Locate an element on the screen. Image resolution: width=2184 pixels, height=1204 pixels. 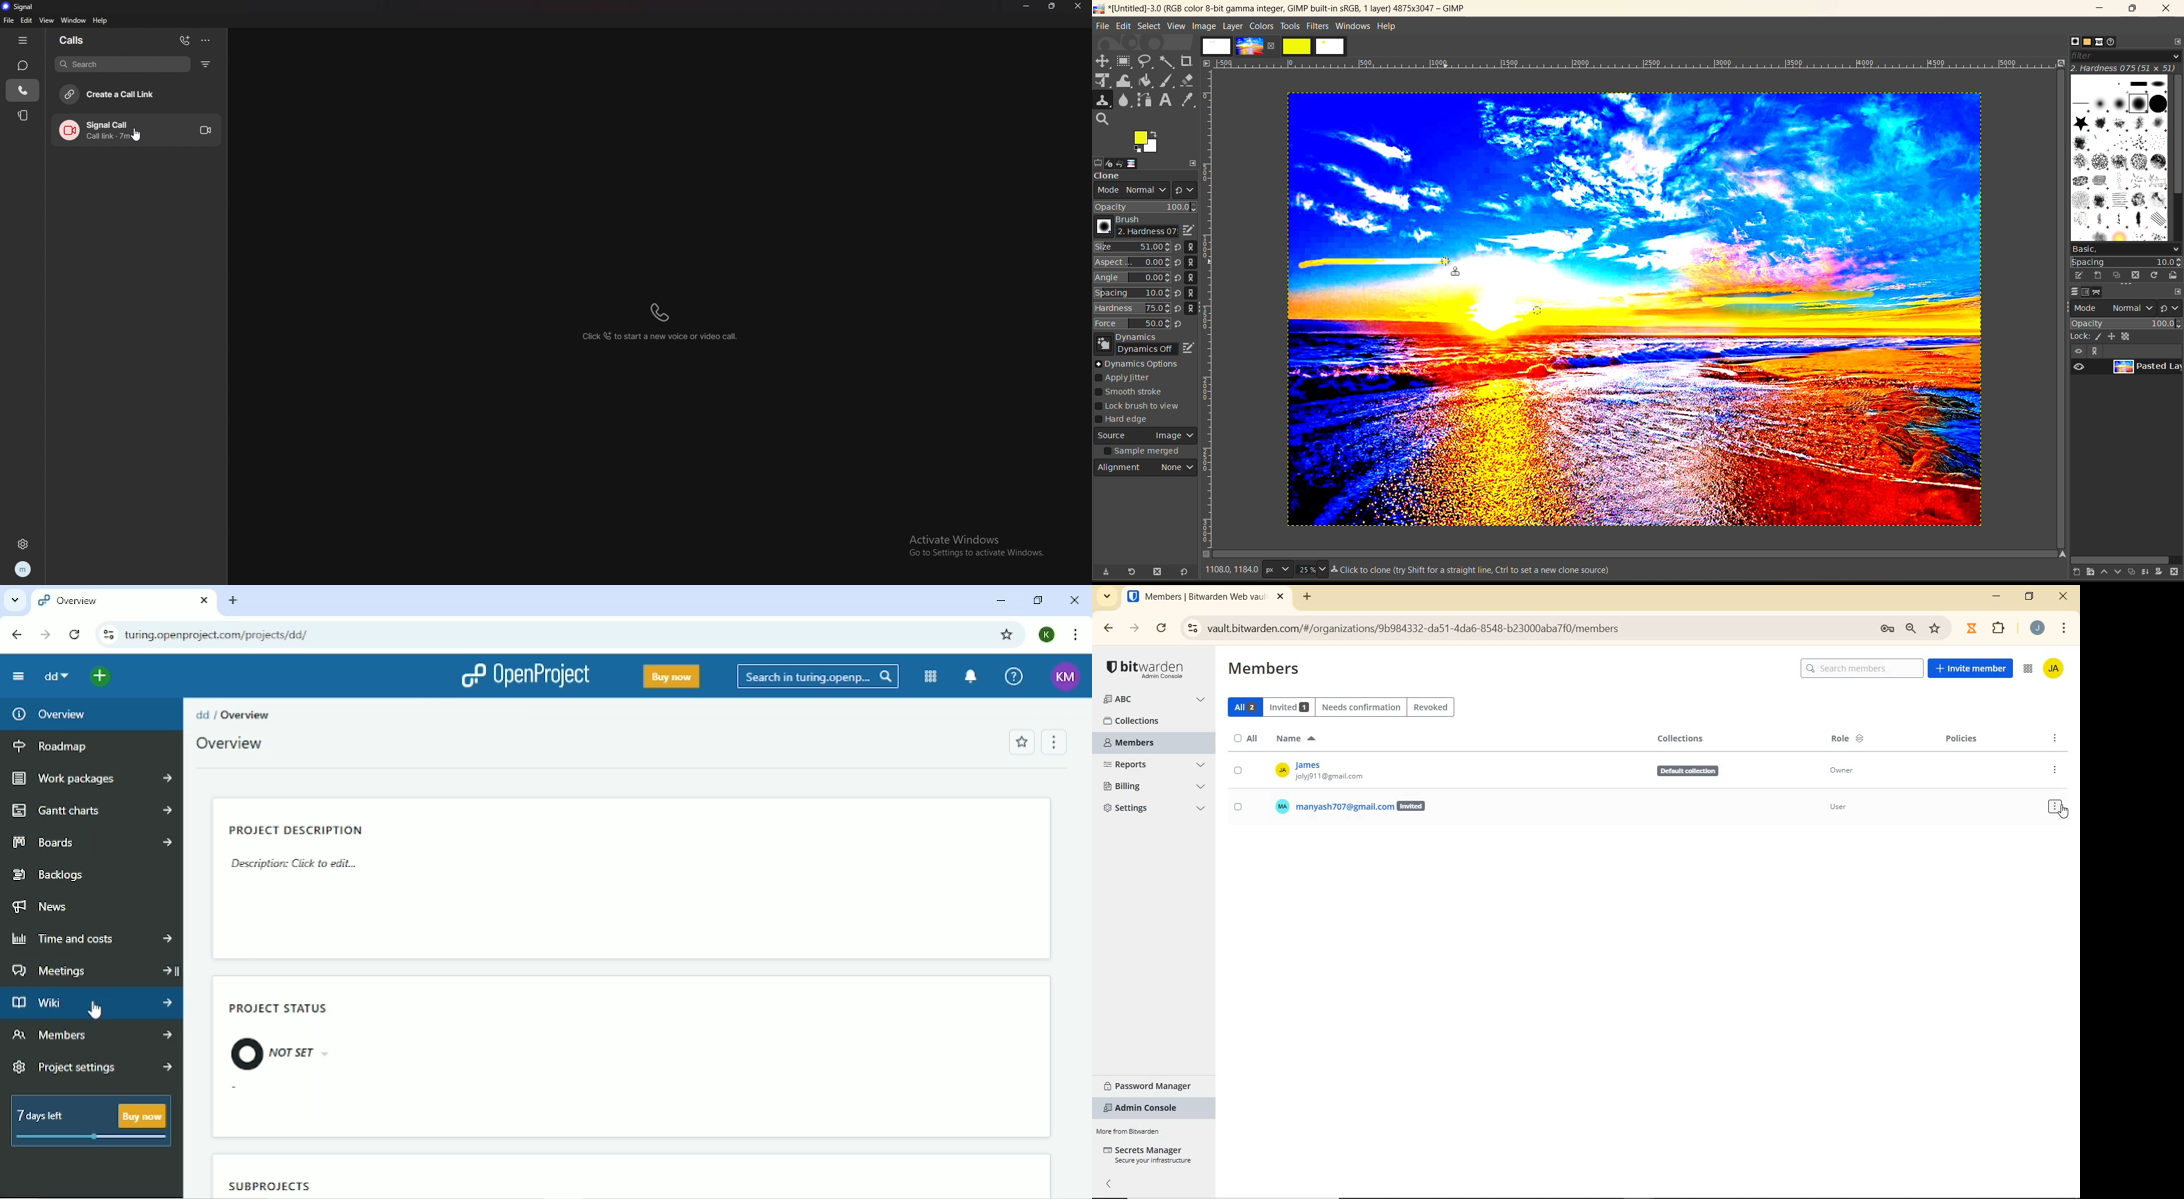
cursor is located at coordinates (95, 1010).